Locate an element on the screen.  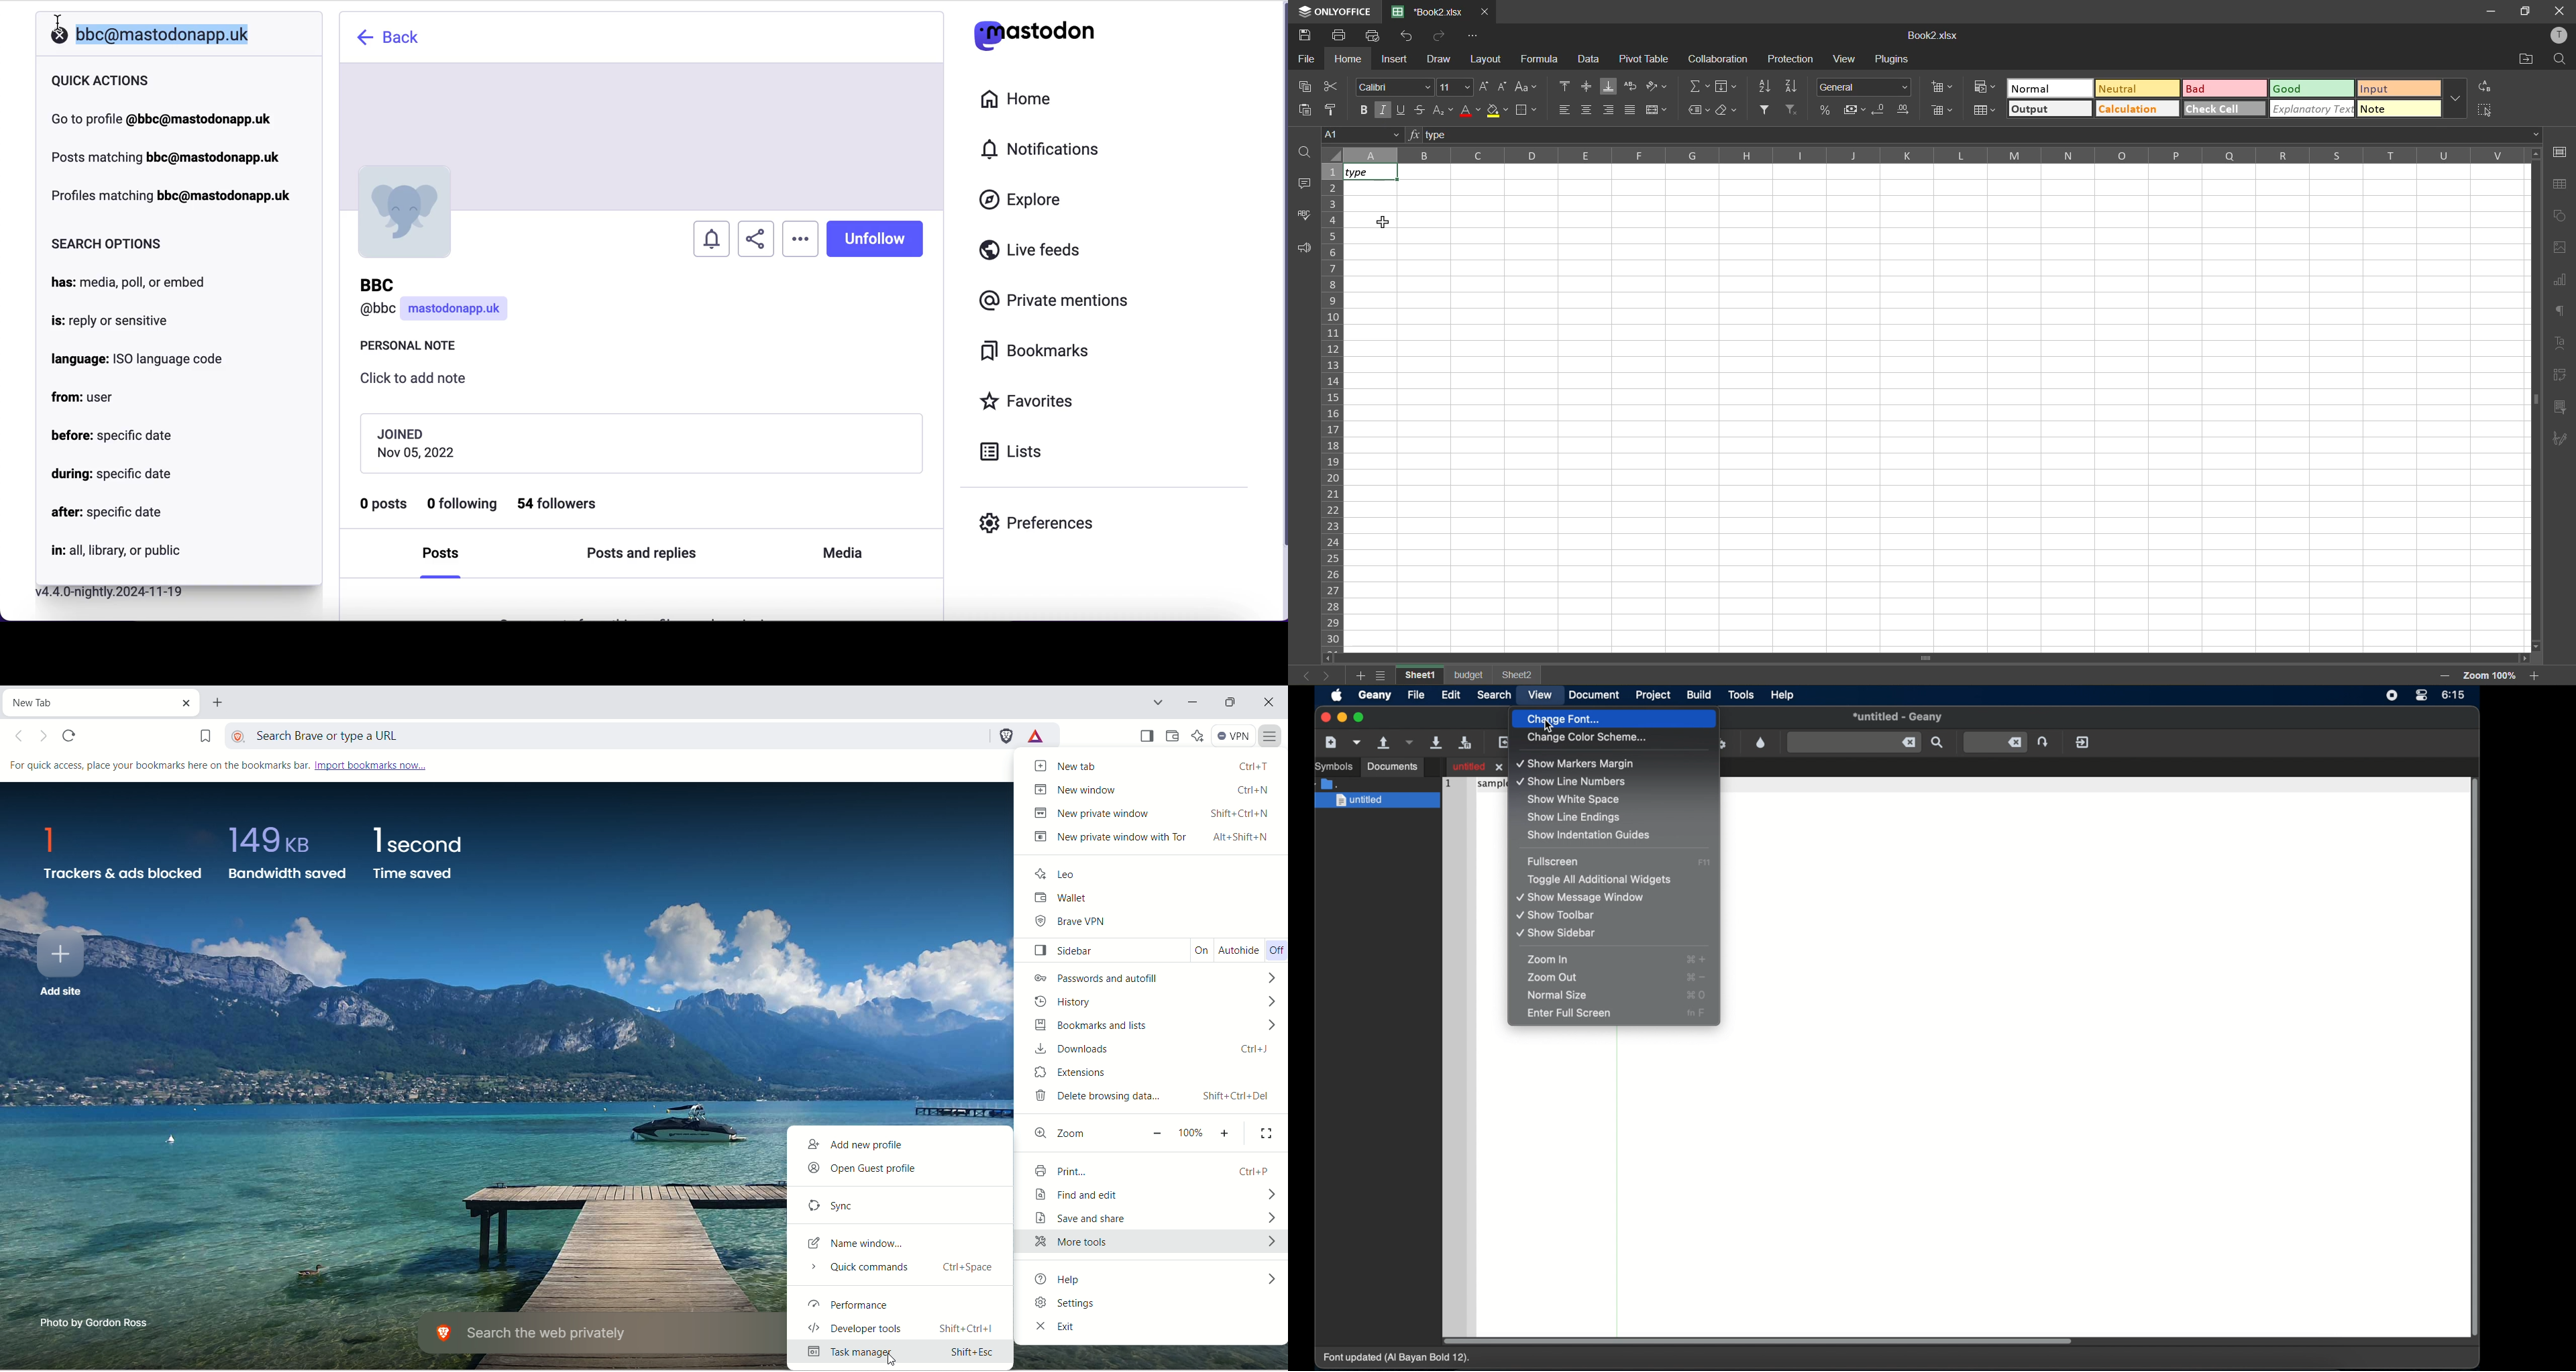
sheet list is located at coordinates (1383, 675).